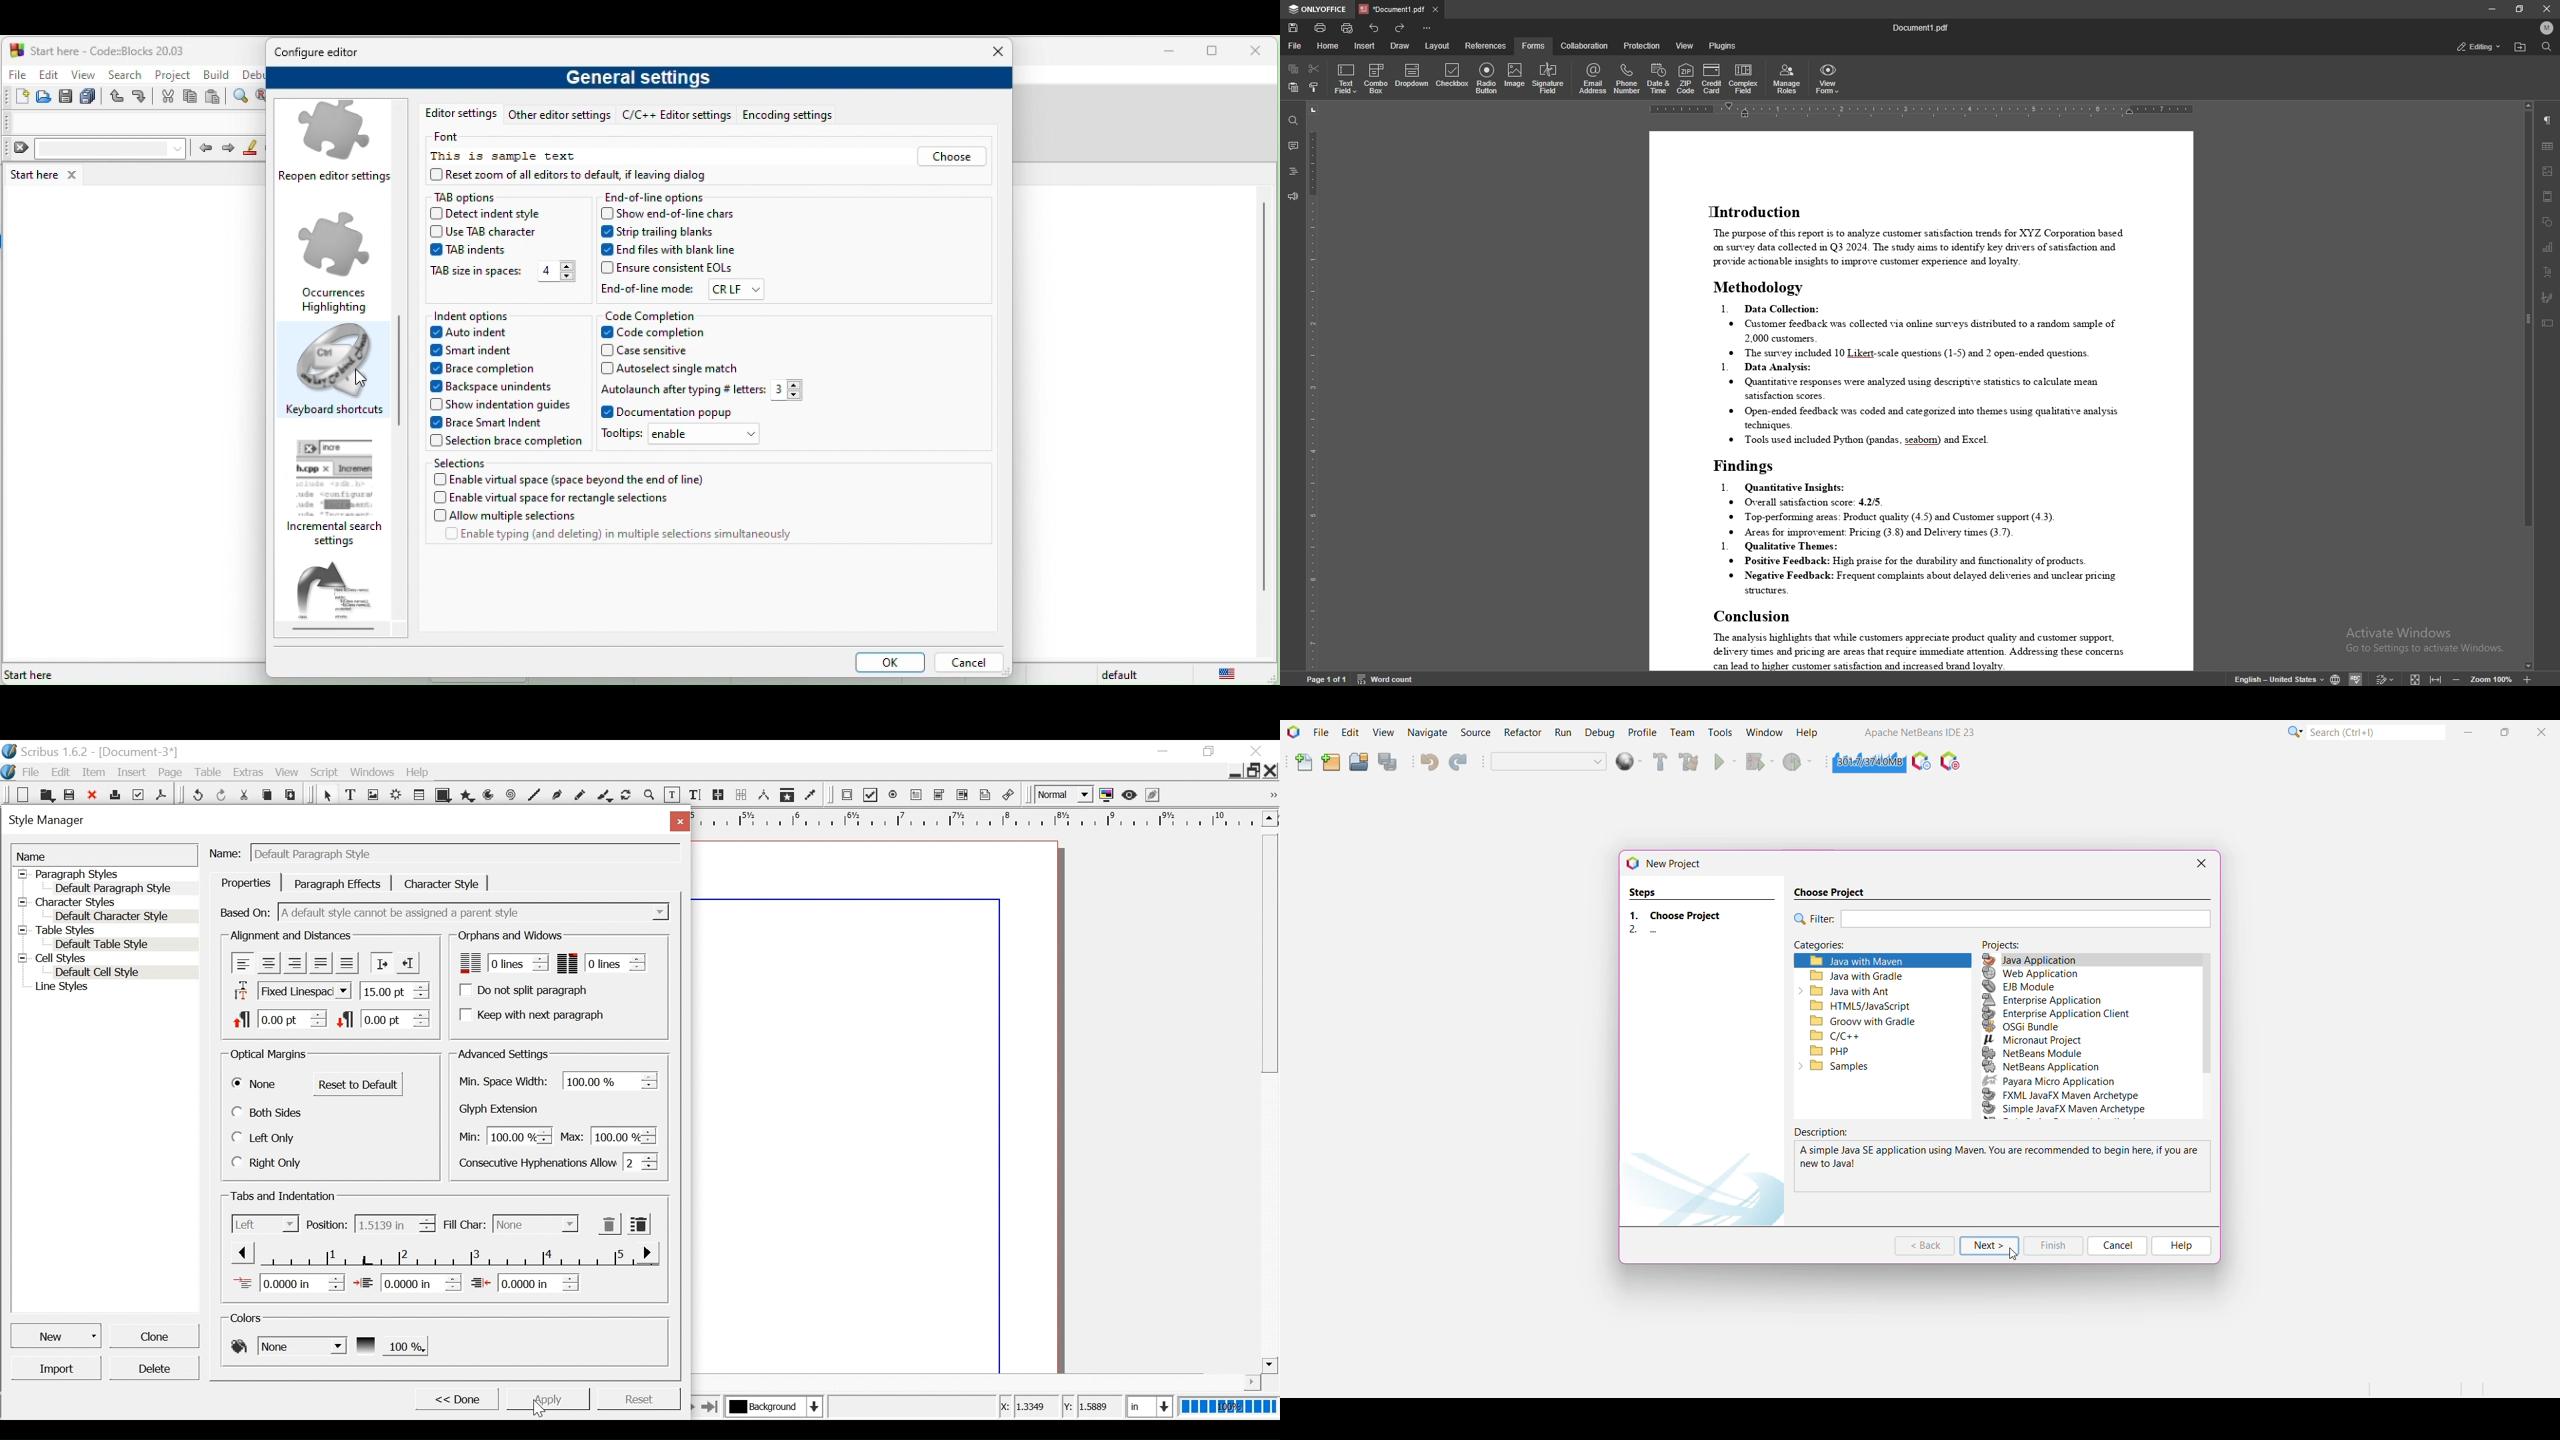  What do you see at coordinates (124, 74) in the screenshot?
I see `search` at bounding box center [124, 74].